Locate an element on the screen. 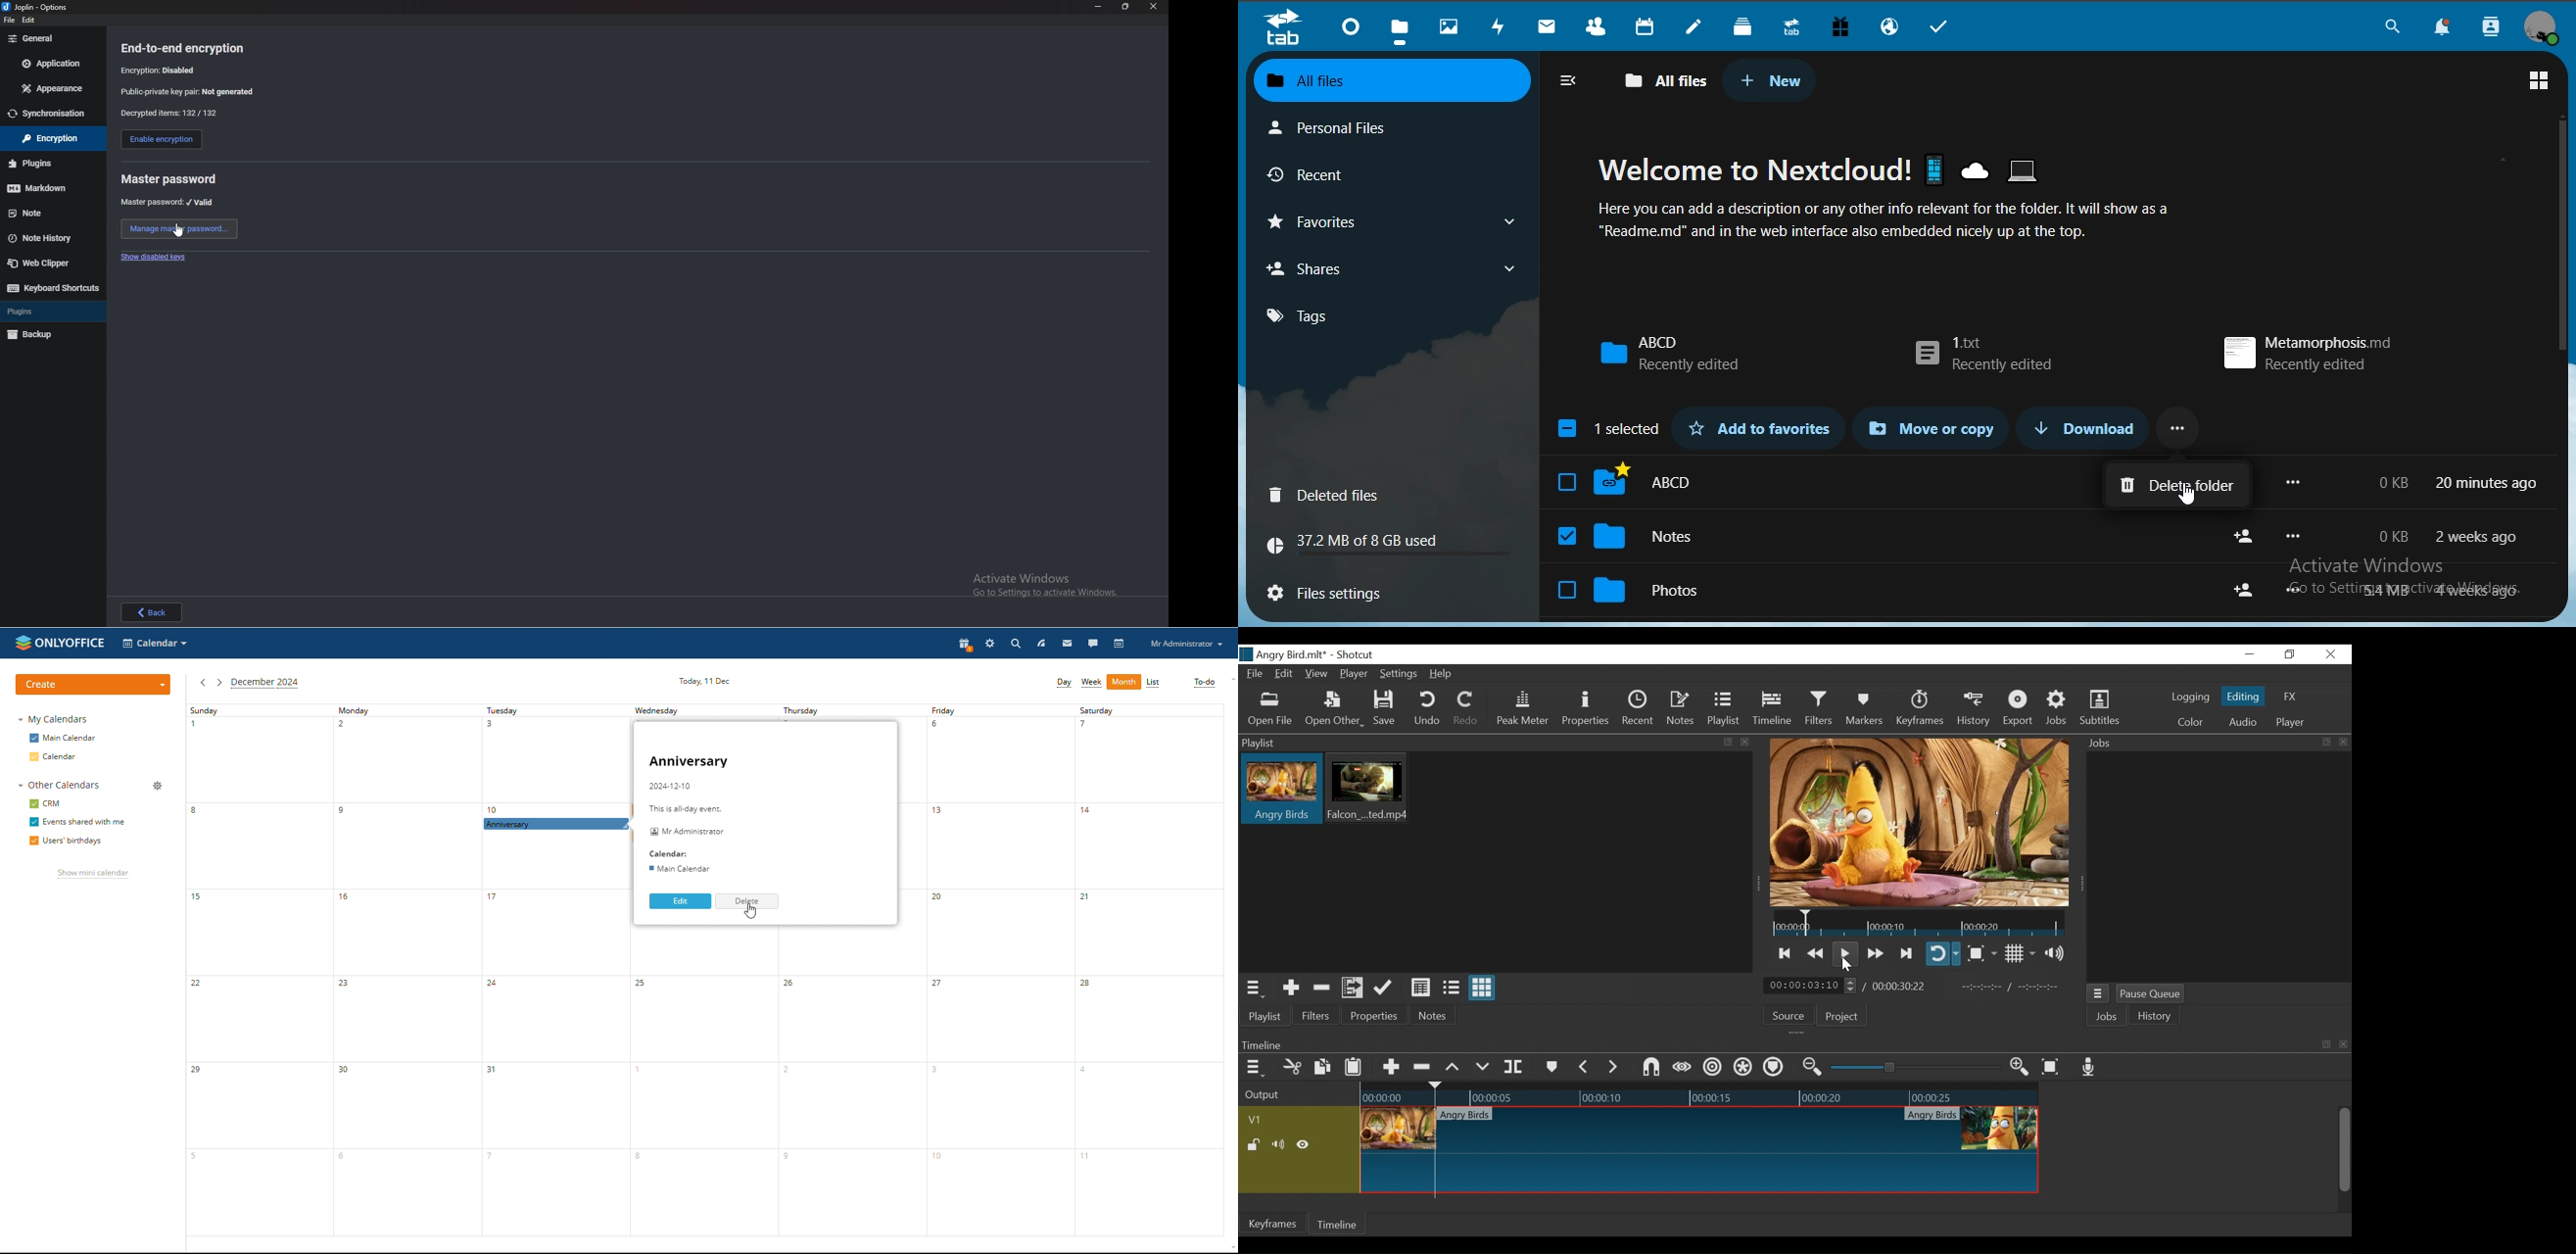 Image resolution: width=2576 pixels, height=1260 pixels. Skip to the next point is located at coordinates (1906, 952).